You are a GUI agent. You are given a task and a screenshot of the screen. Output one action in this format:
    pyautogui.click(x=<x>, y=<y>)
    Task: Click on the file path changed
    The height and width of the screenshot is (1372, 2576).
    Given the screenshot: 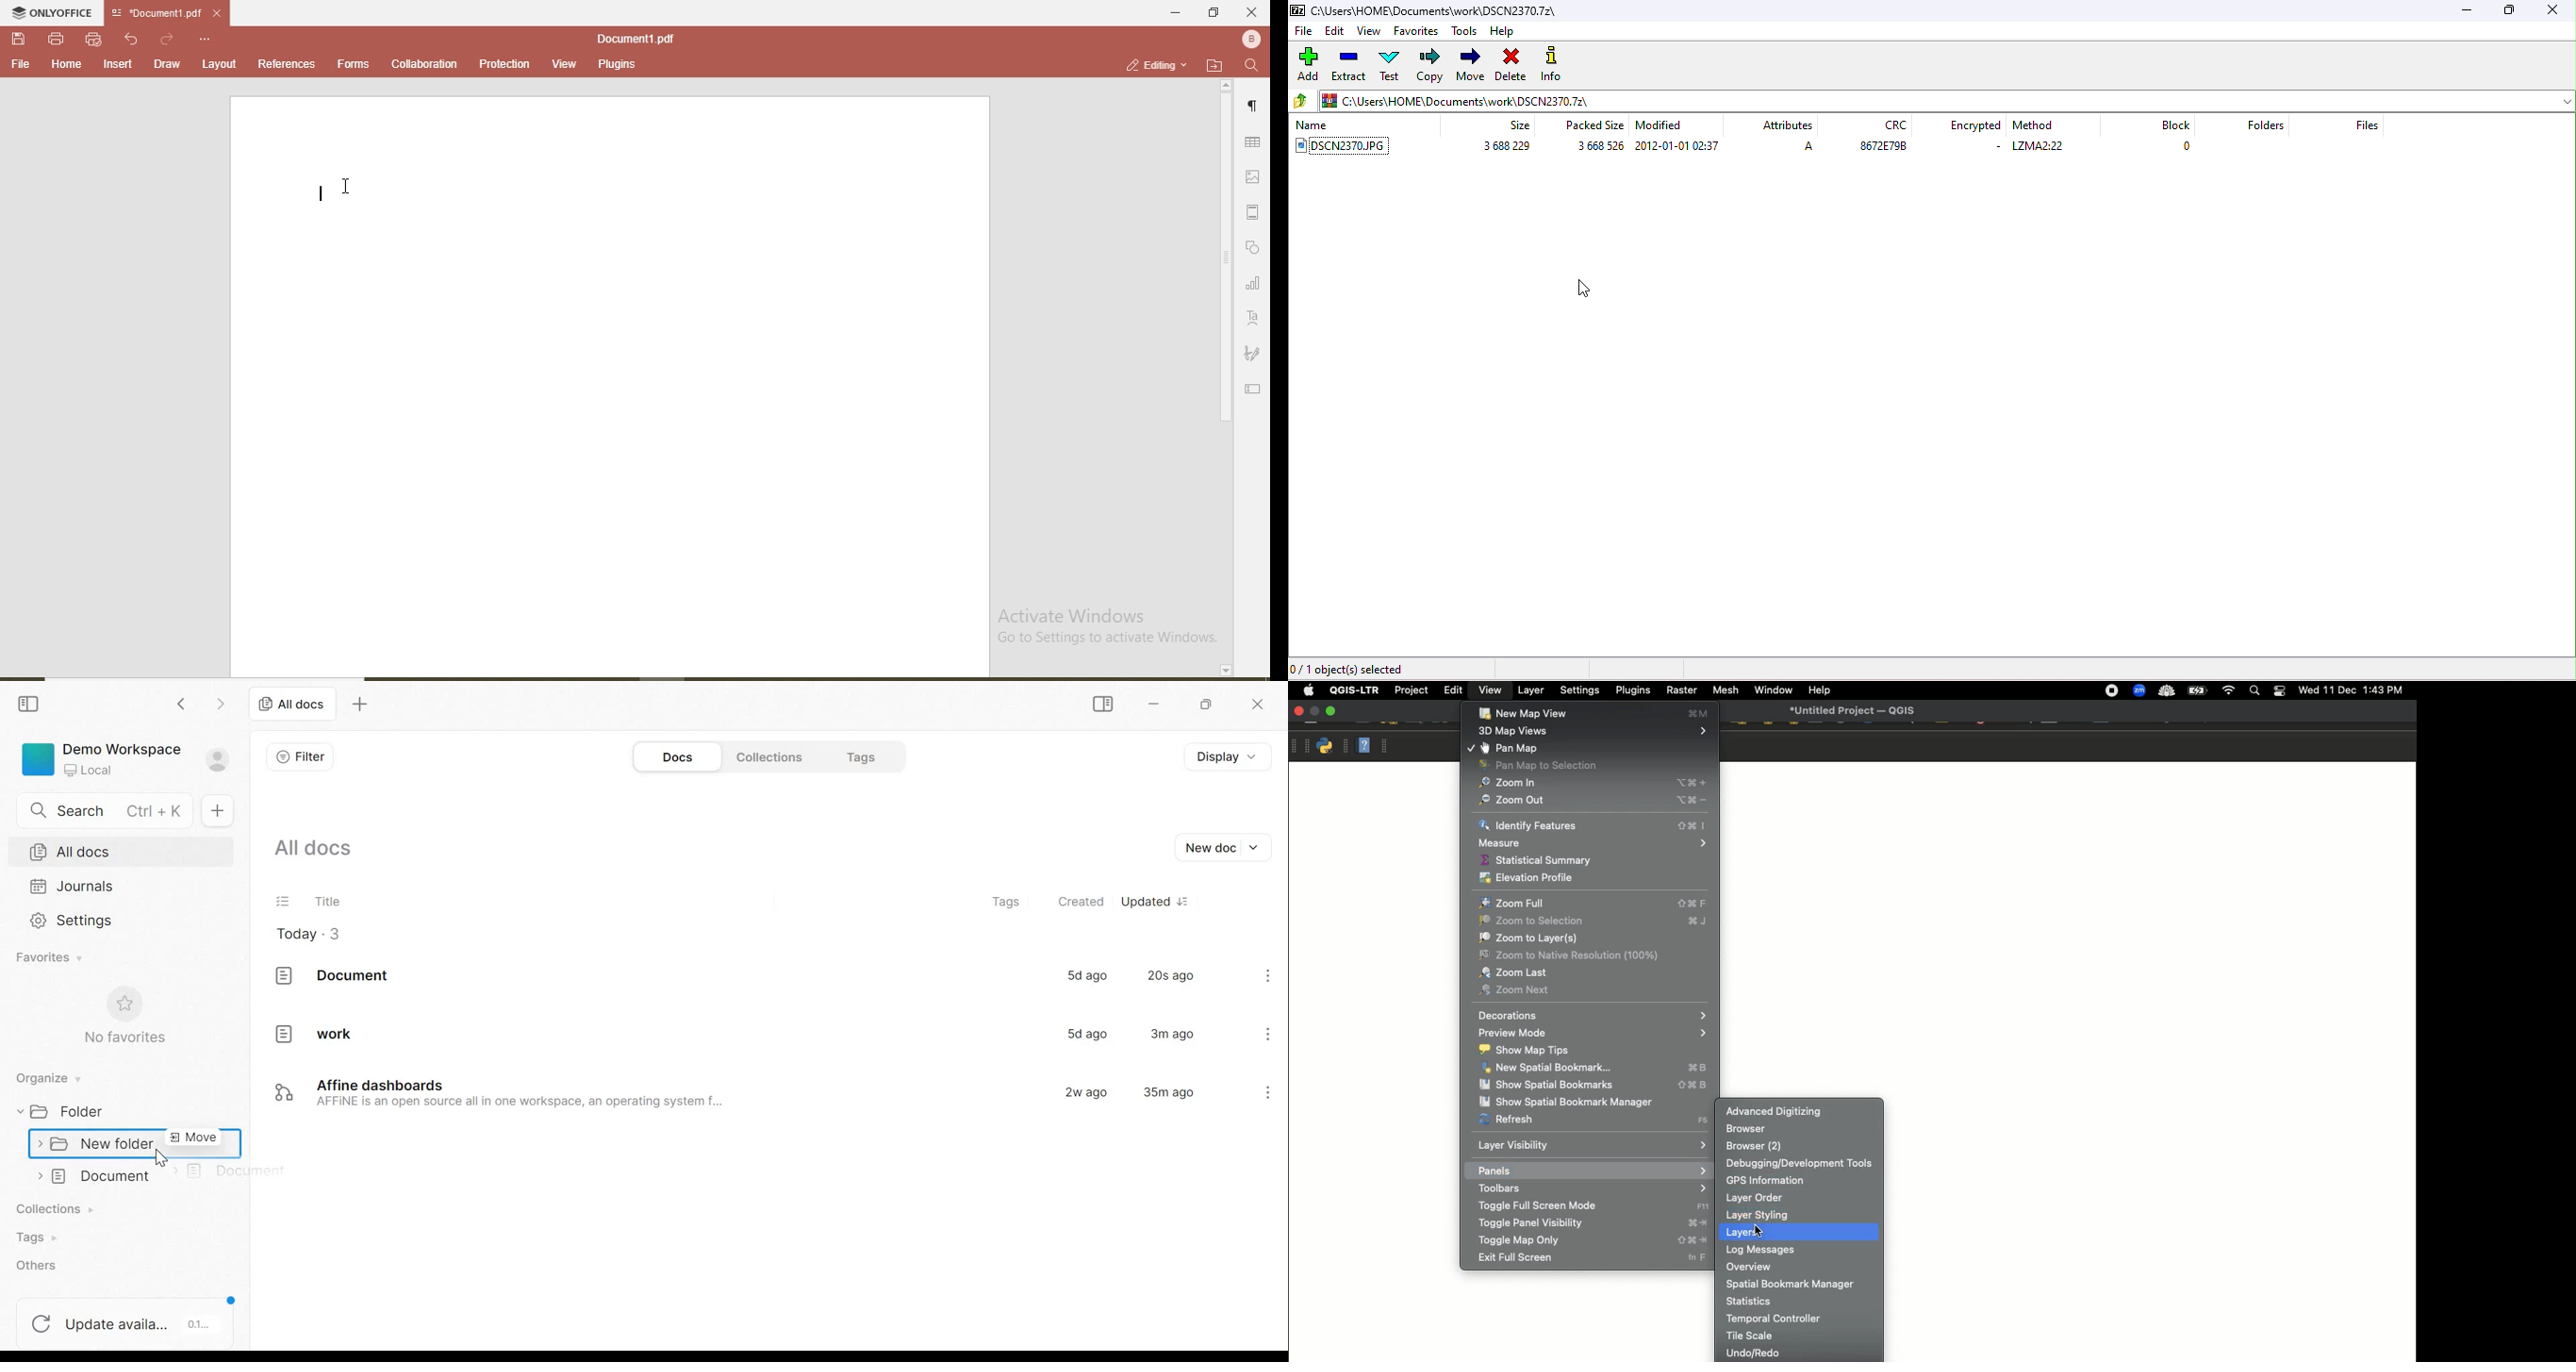 What is the action you would take?
    pyautogui.click(x=1458, y=99)
    